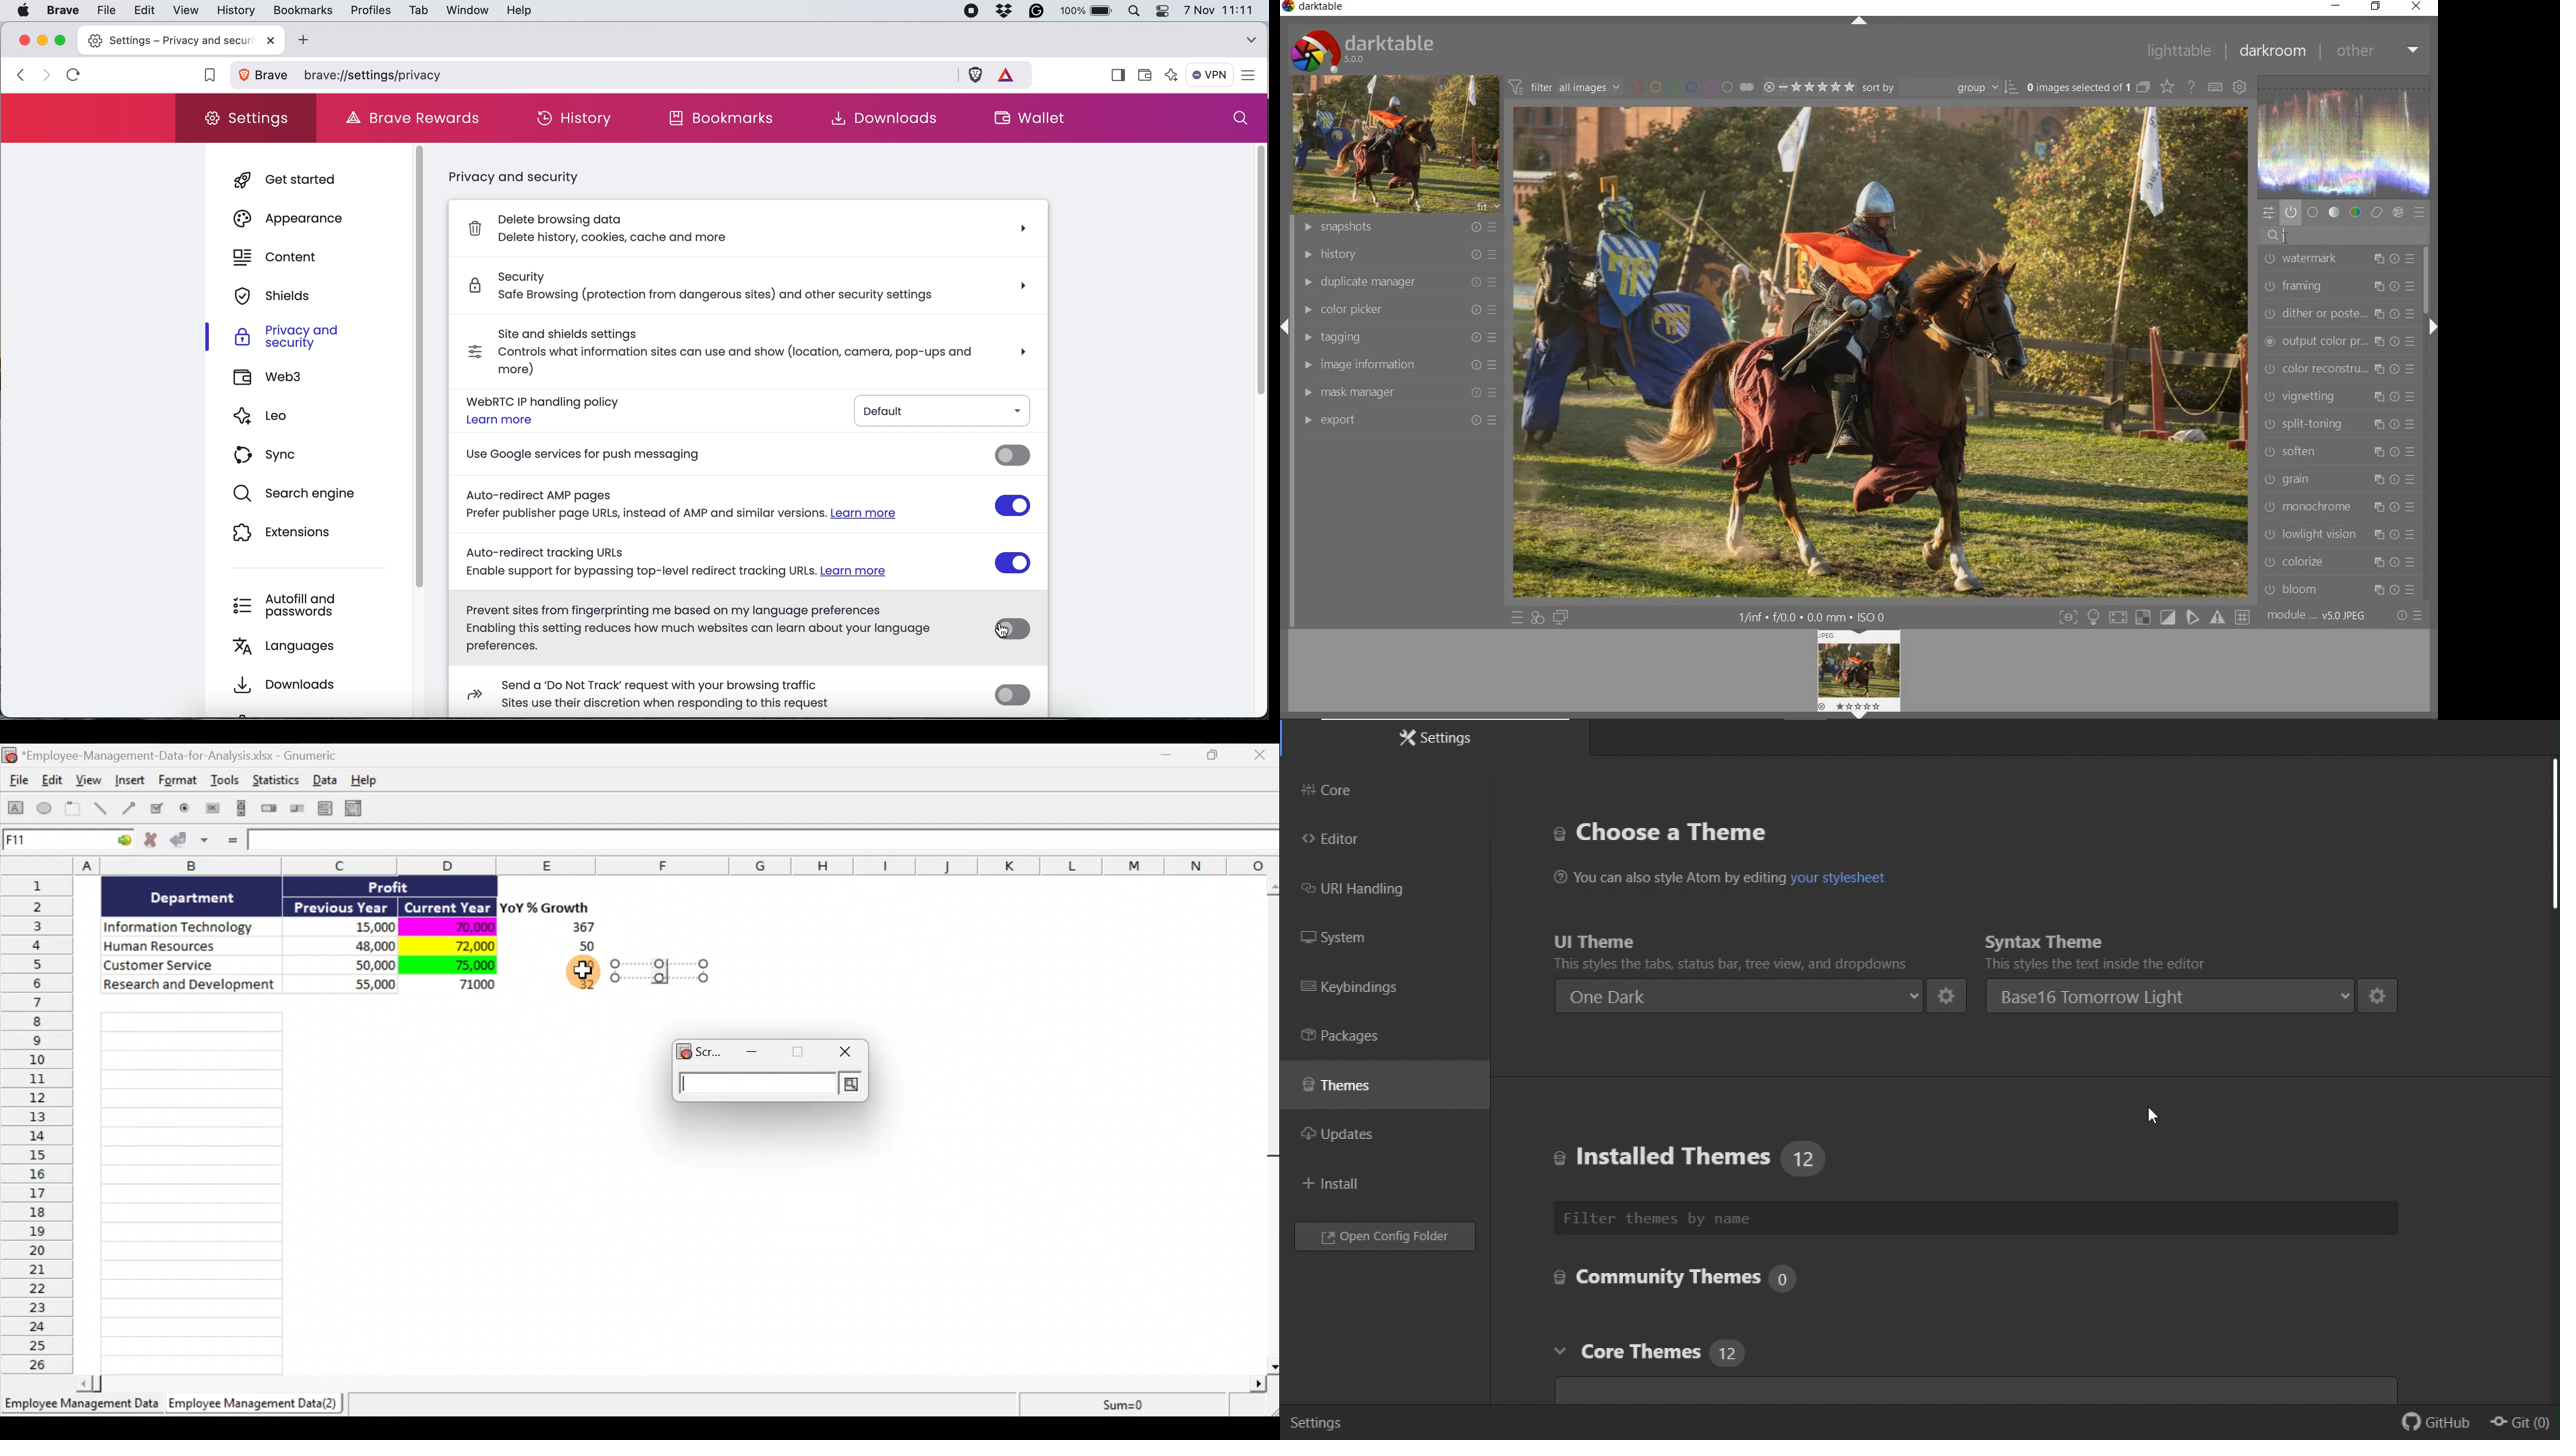 The image size is (2576, 1456). Describe the element at coordinates (2323, 615) in the screenshot. I see `module order` at that location.